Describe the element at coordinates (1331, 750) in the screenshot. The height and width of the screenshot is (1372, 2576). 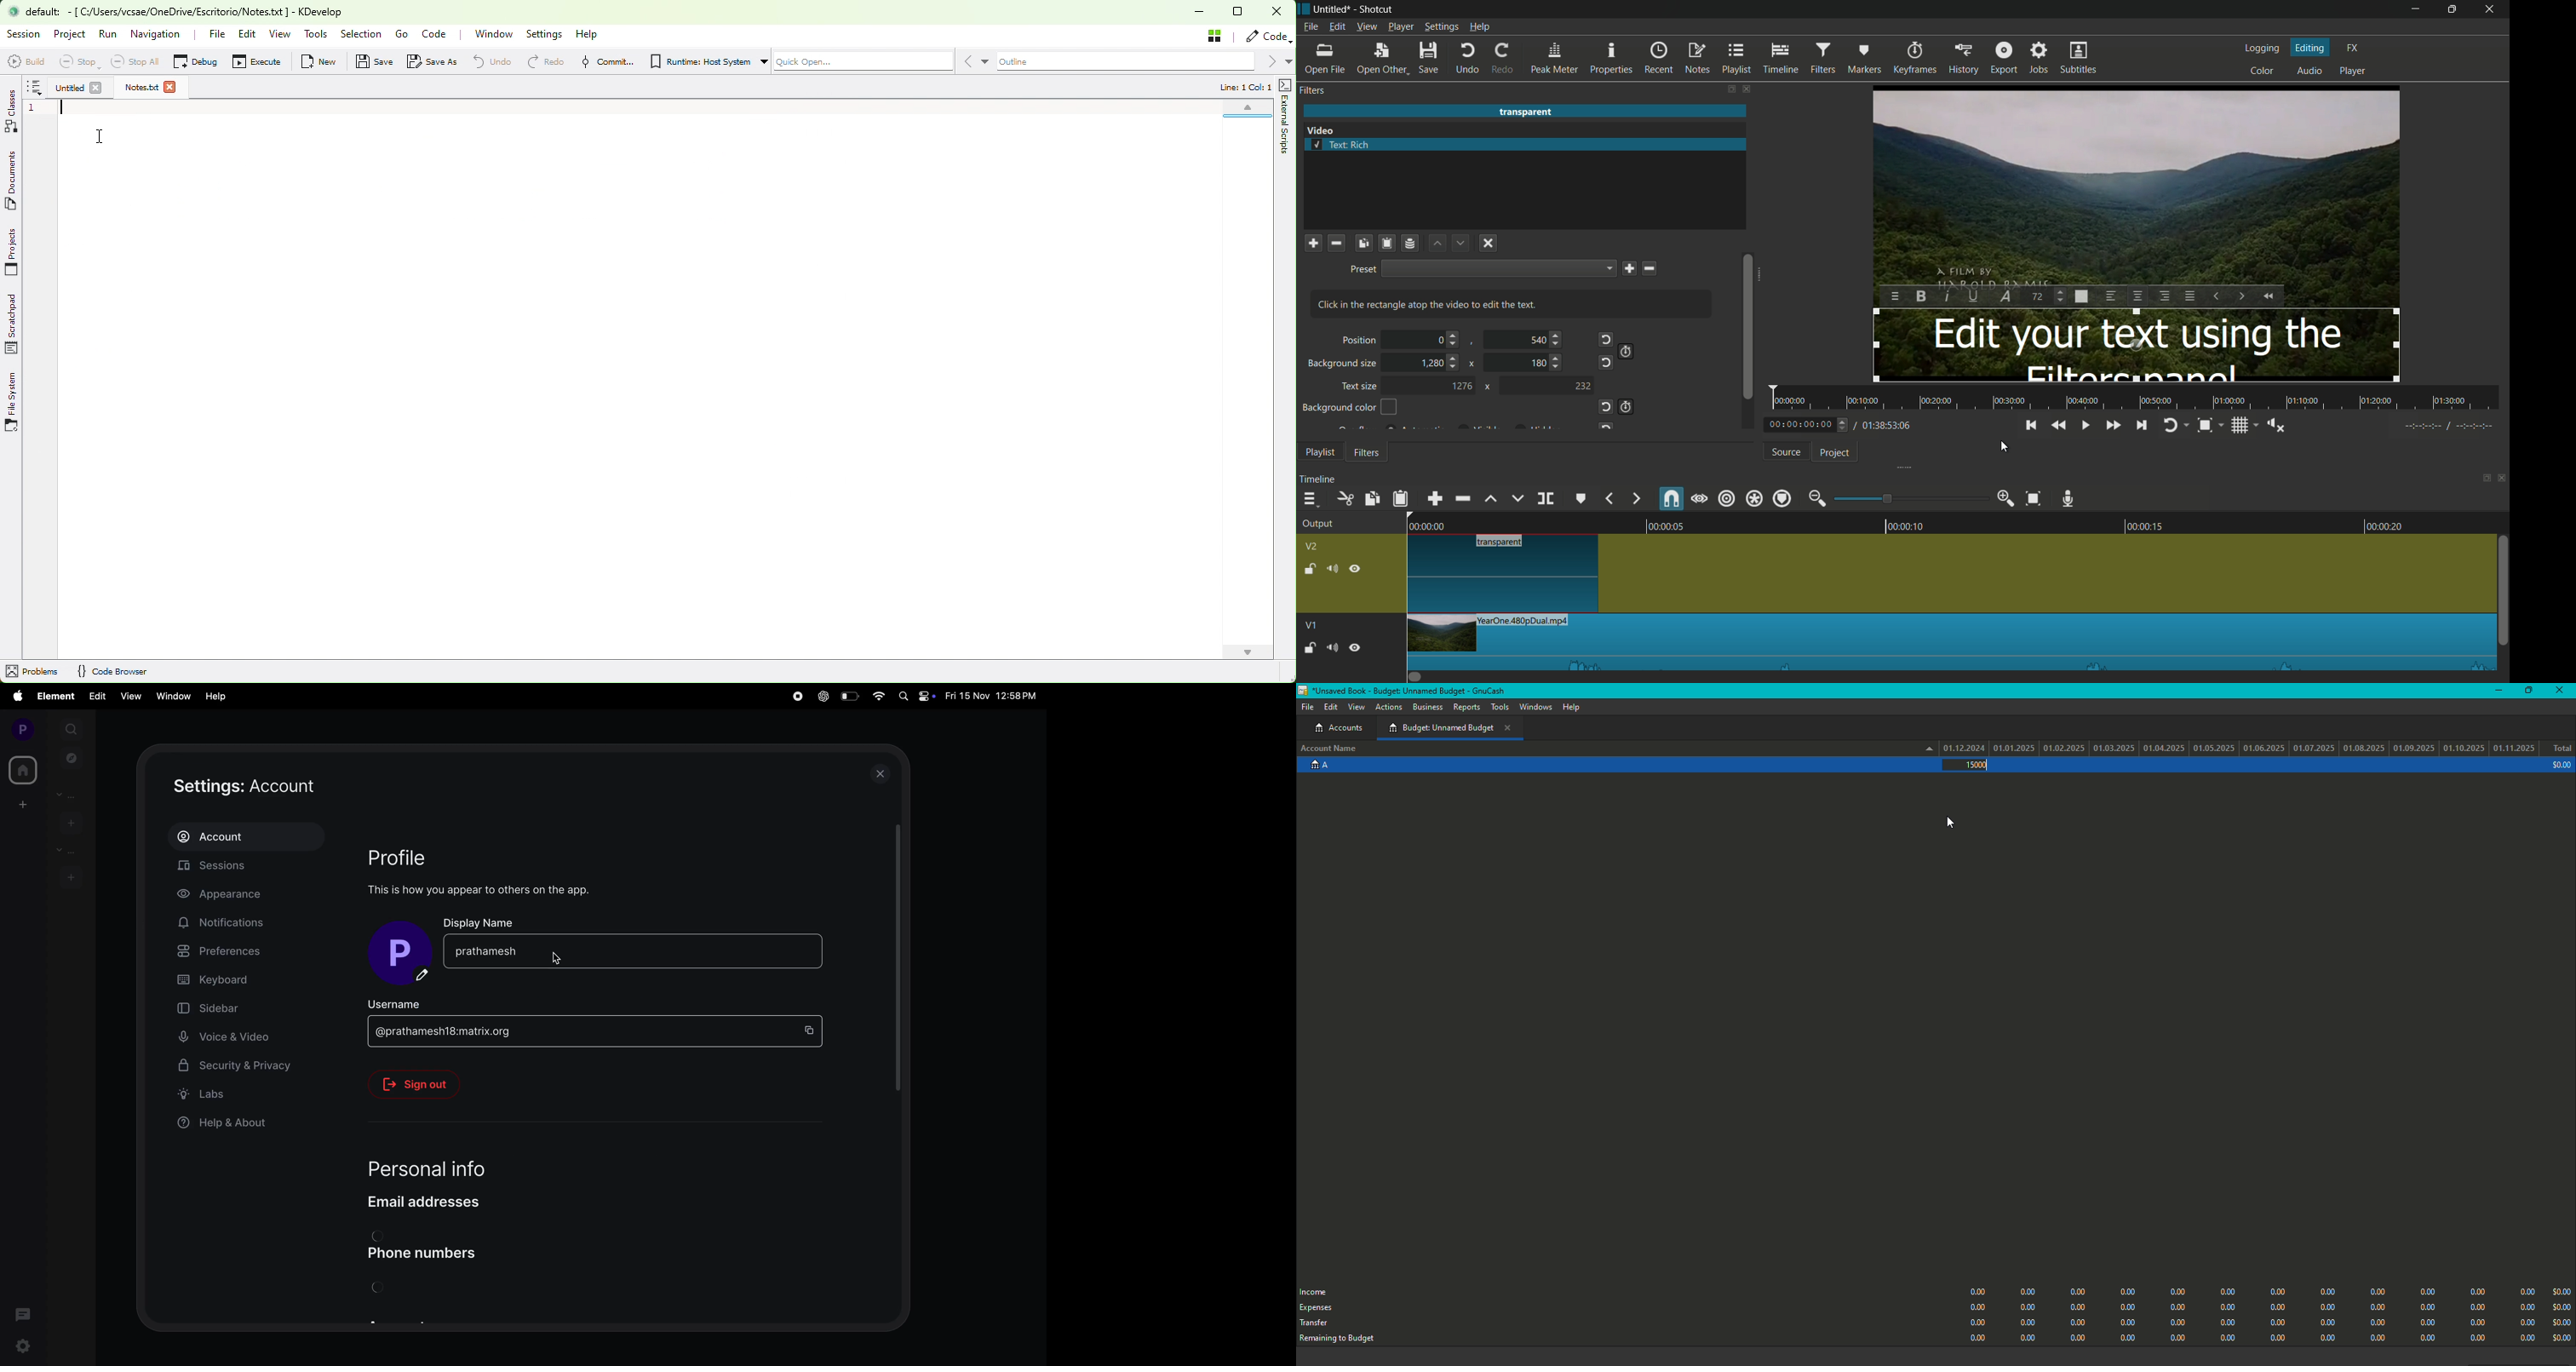
I see `Account name` at that location.